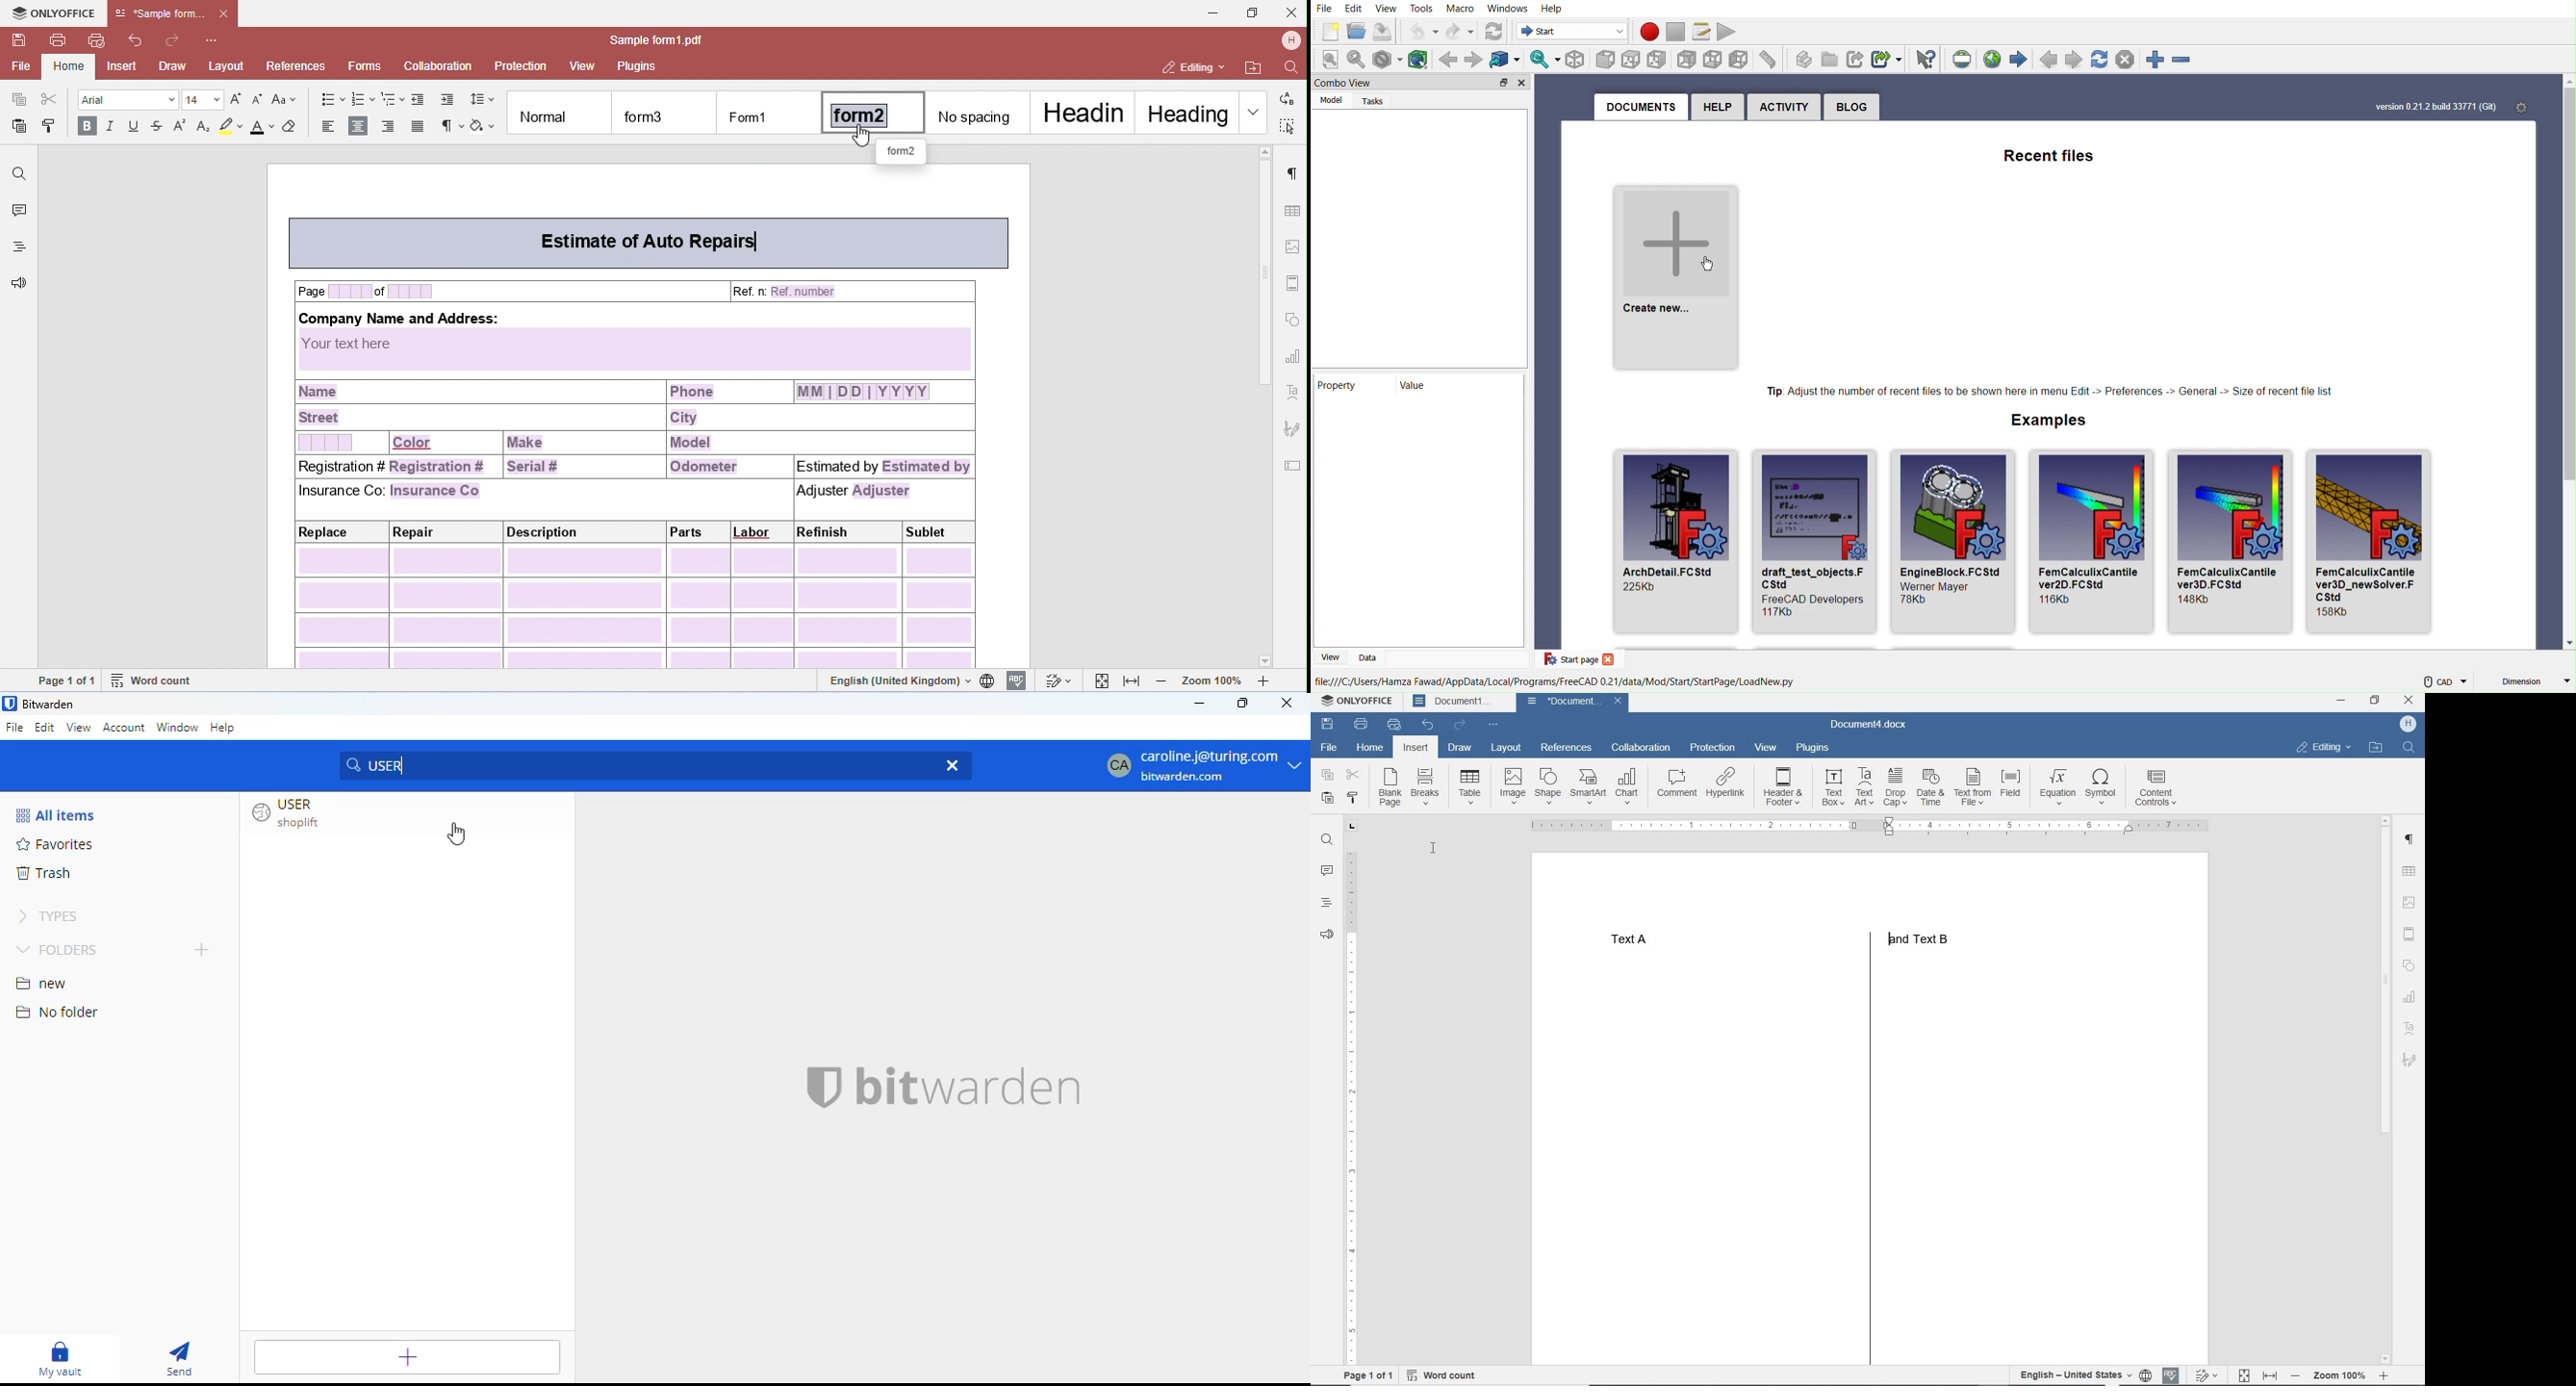 Image resolution: width=2576 pixels, height=1400 pixels. What do you see at coordinates (2046, 419) in the screenshot?
I see `Examples` at bounding box center [2046, 419].